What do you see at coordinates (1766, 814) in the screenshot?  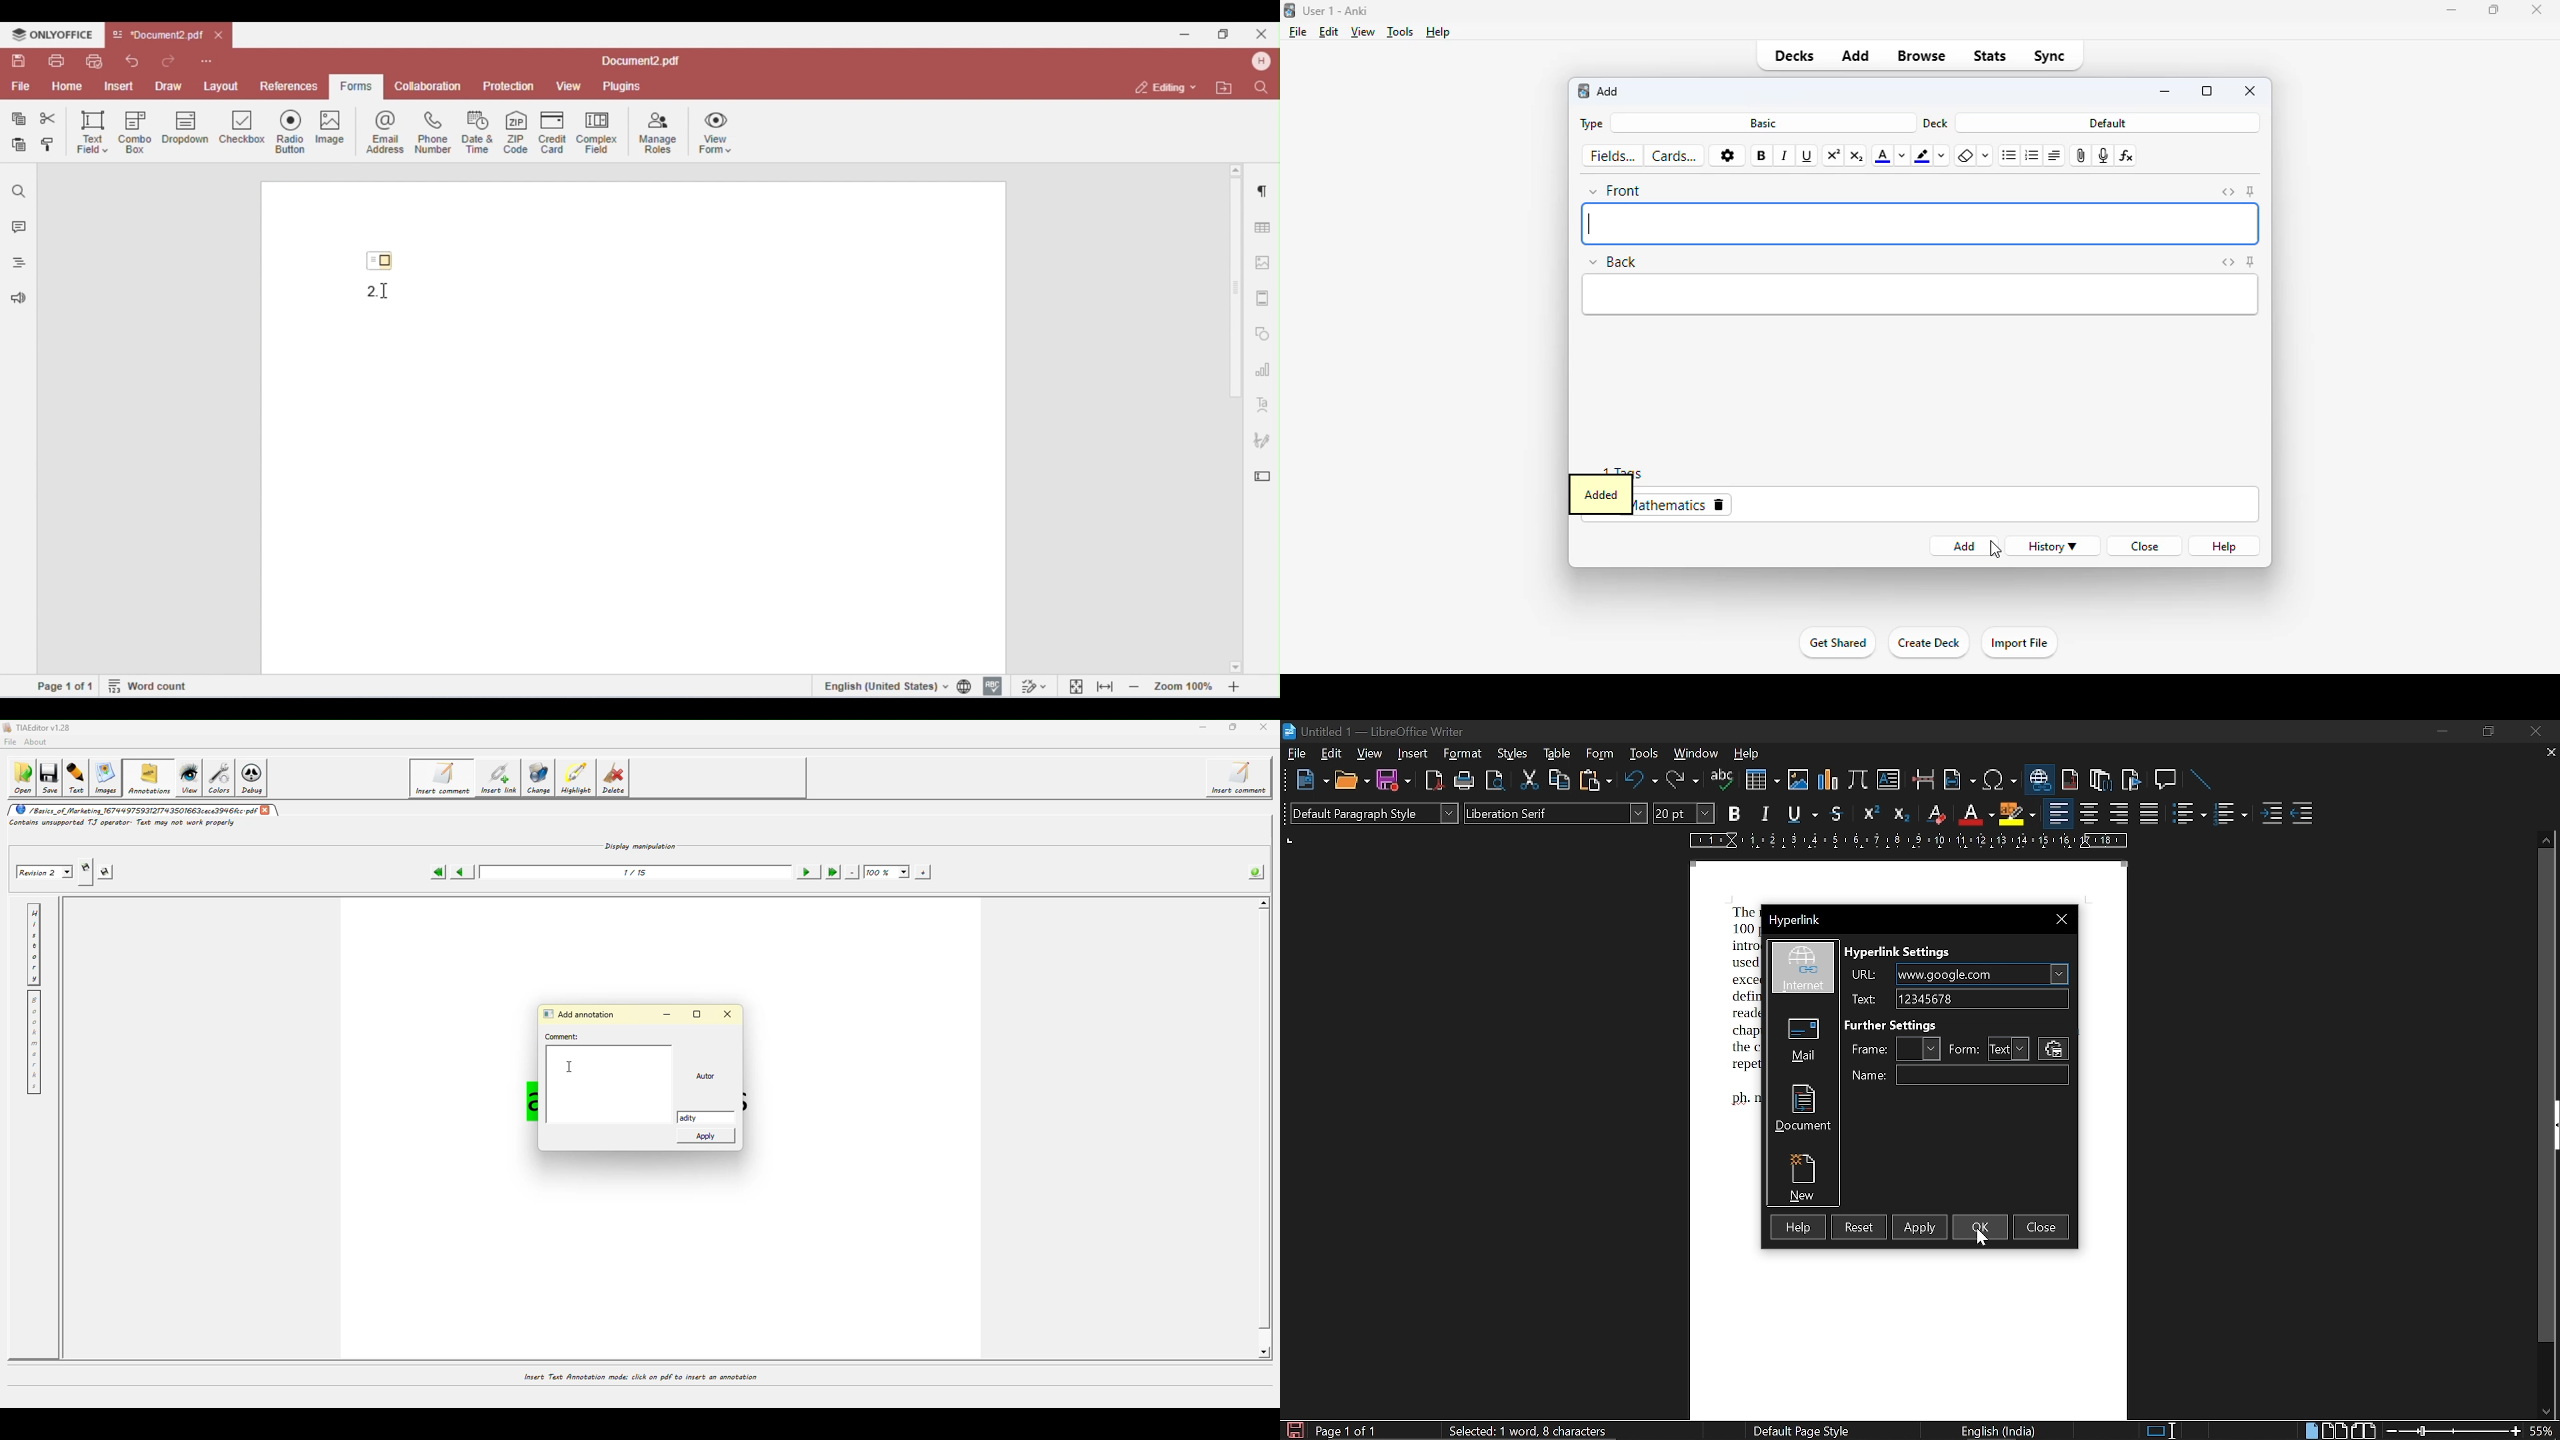 I see `italic` at bounding box center [1766, 814].